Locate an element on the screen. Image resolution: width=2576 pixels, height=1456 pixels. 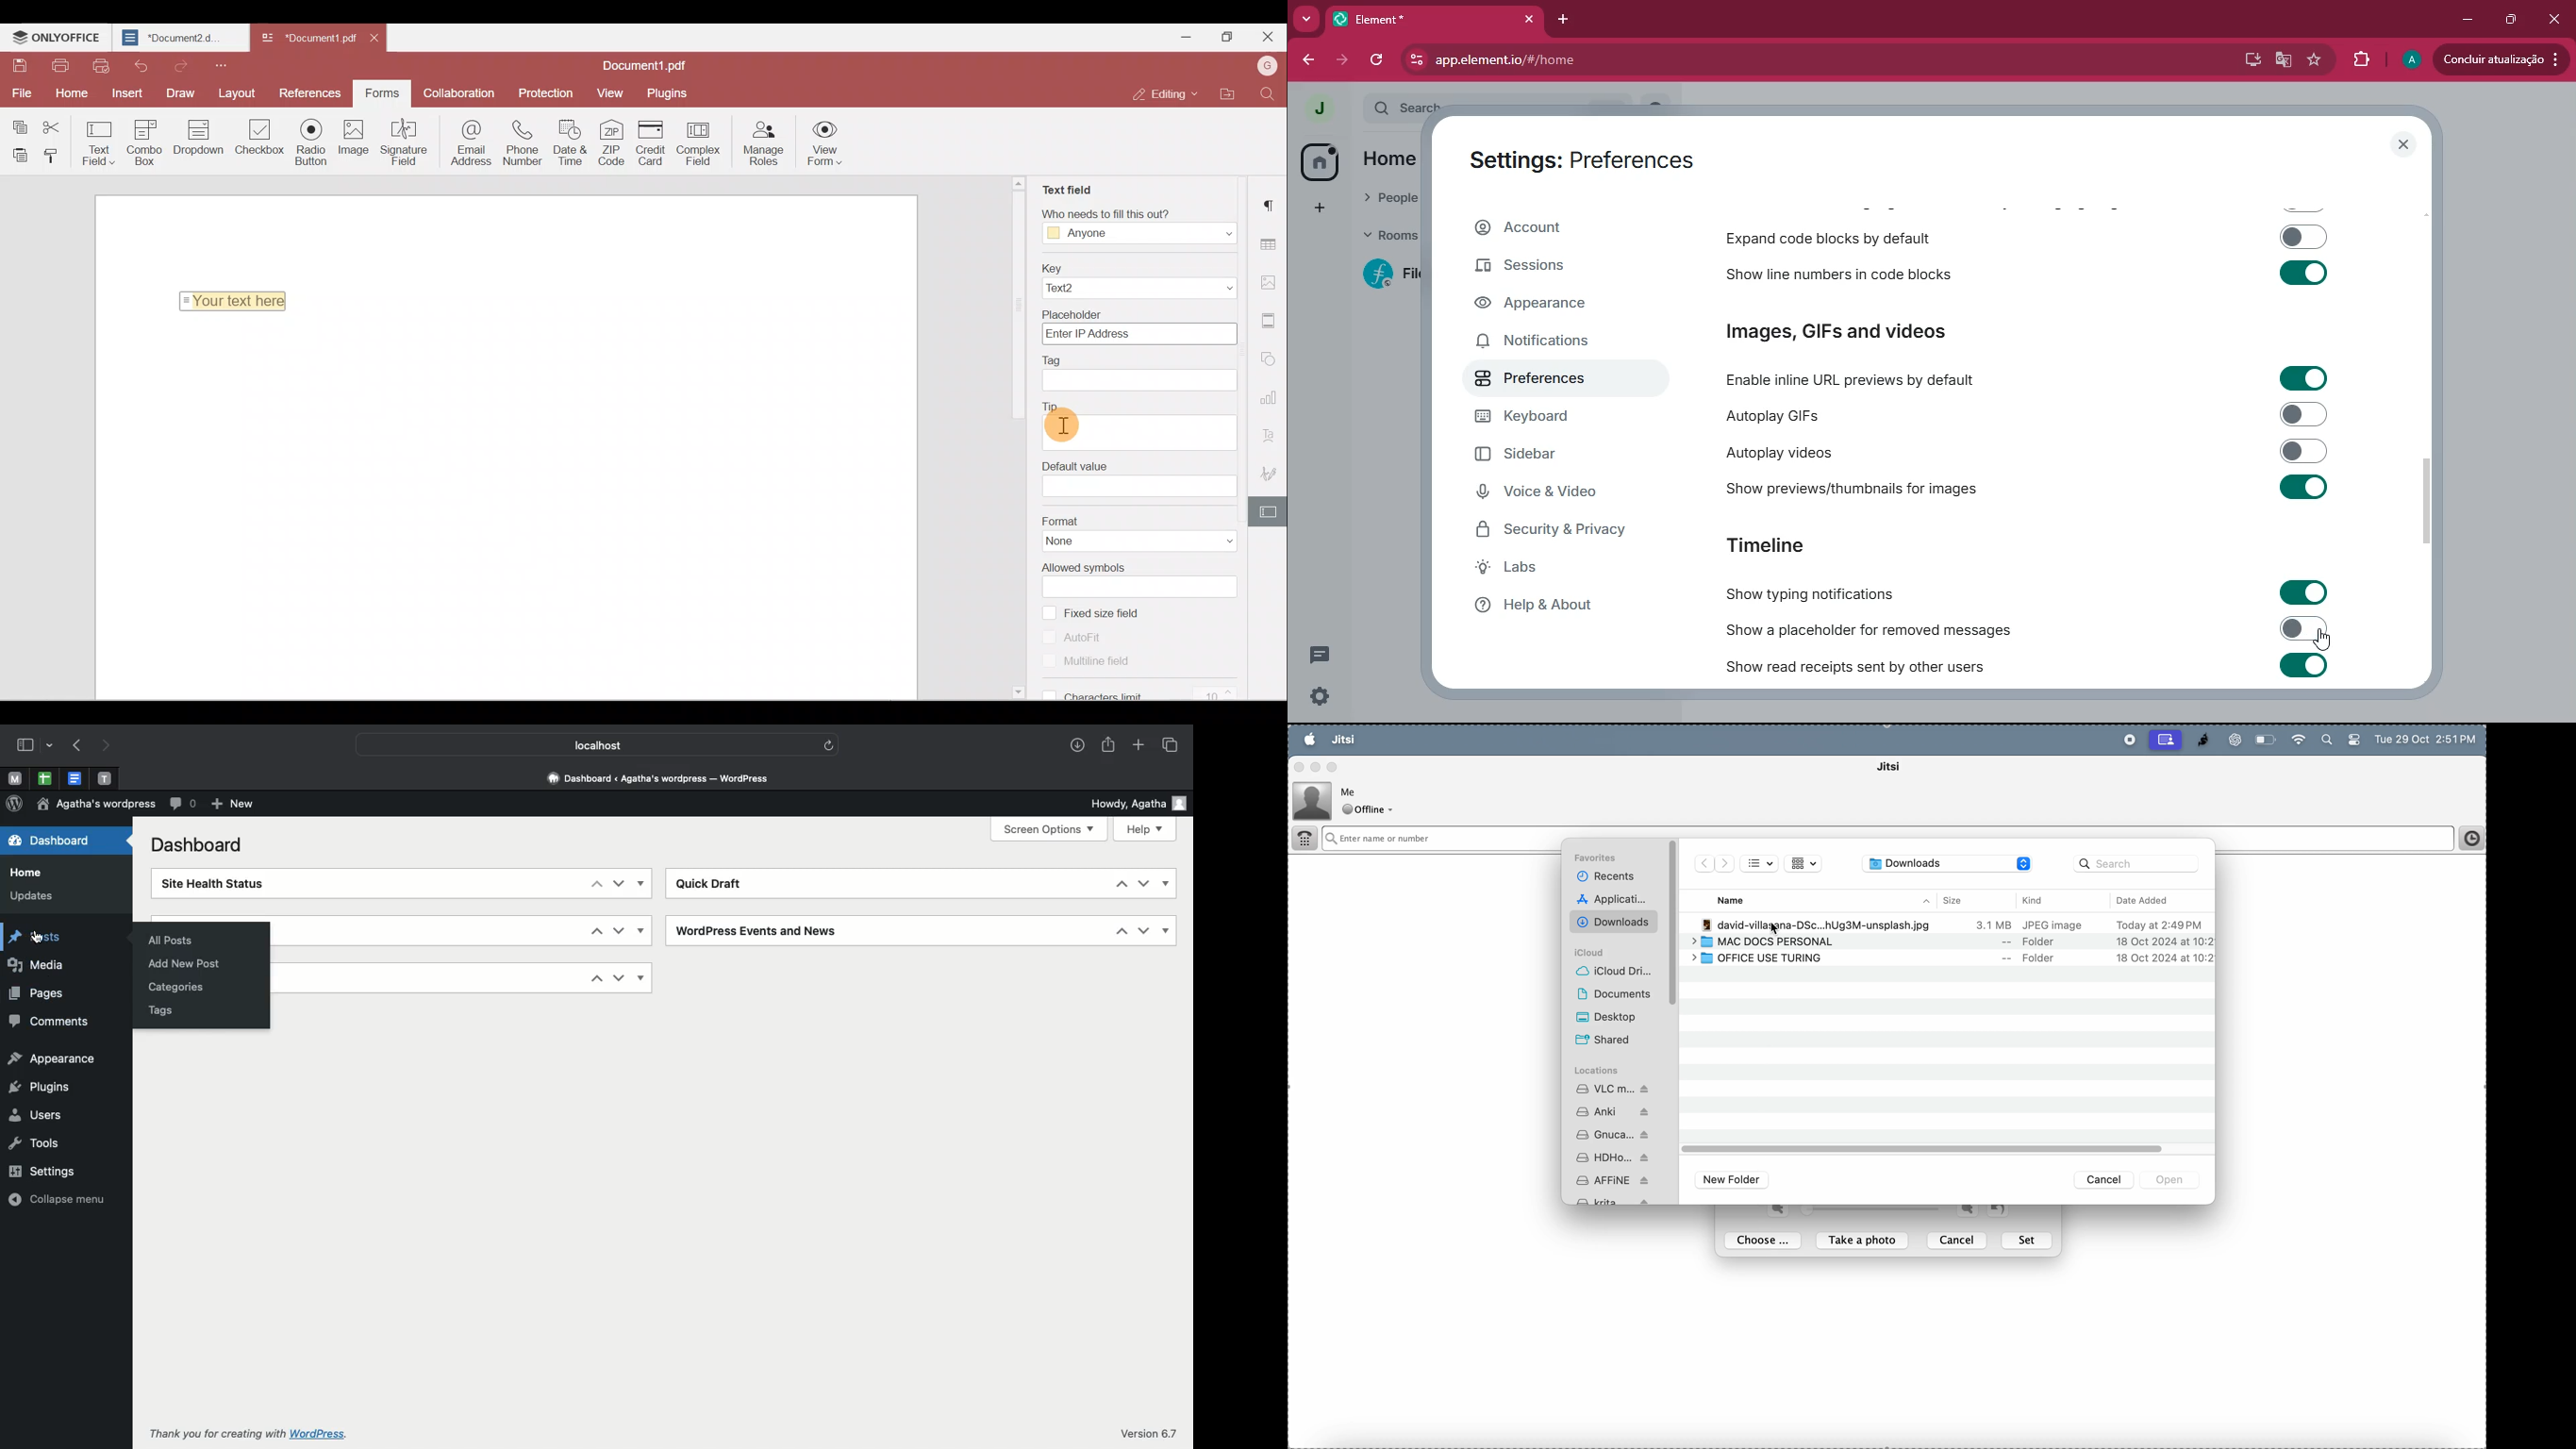
cursor is located at coordinates (2320, 640).